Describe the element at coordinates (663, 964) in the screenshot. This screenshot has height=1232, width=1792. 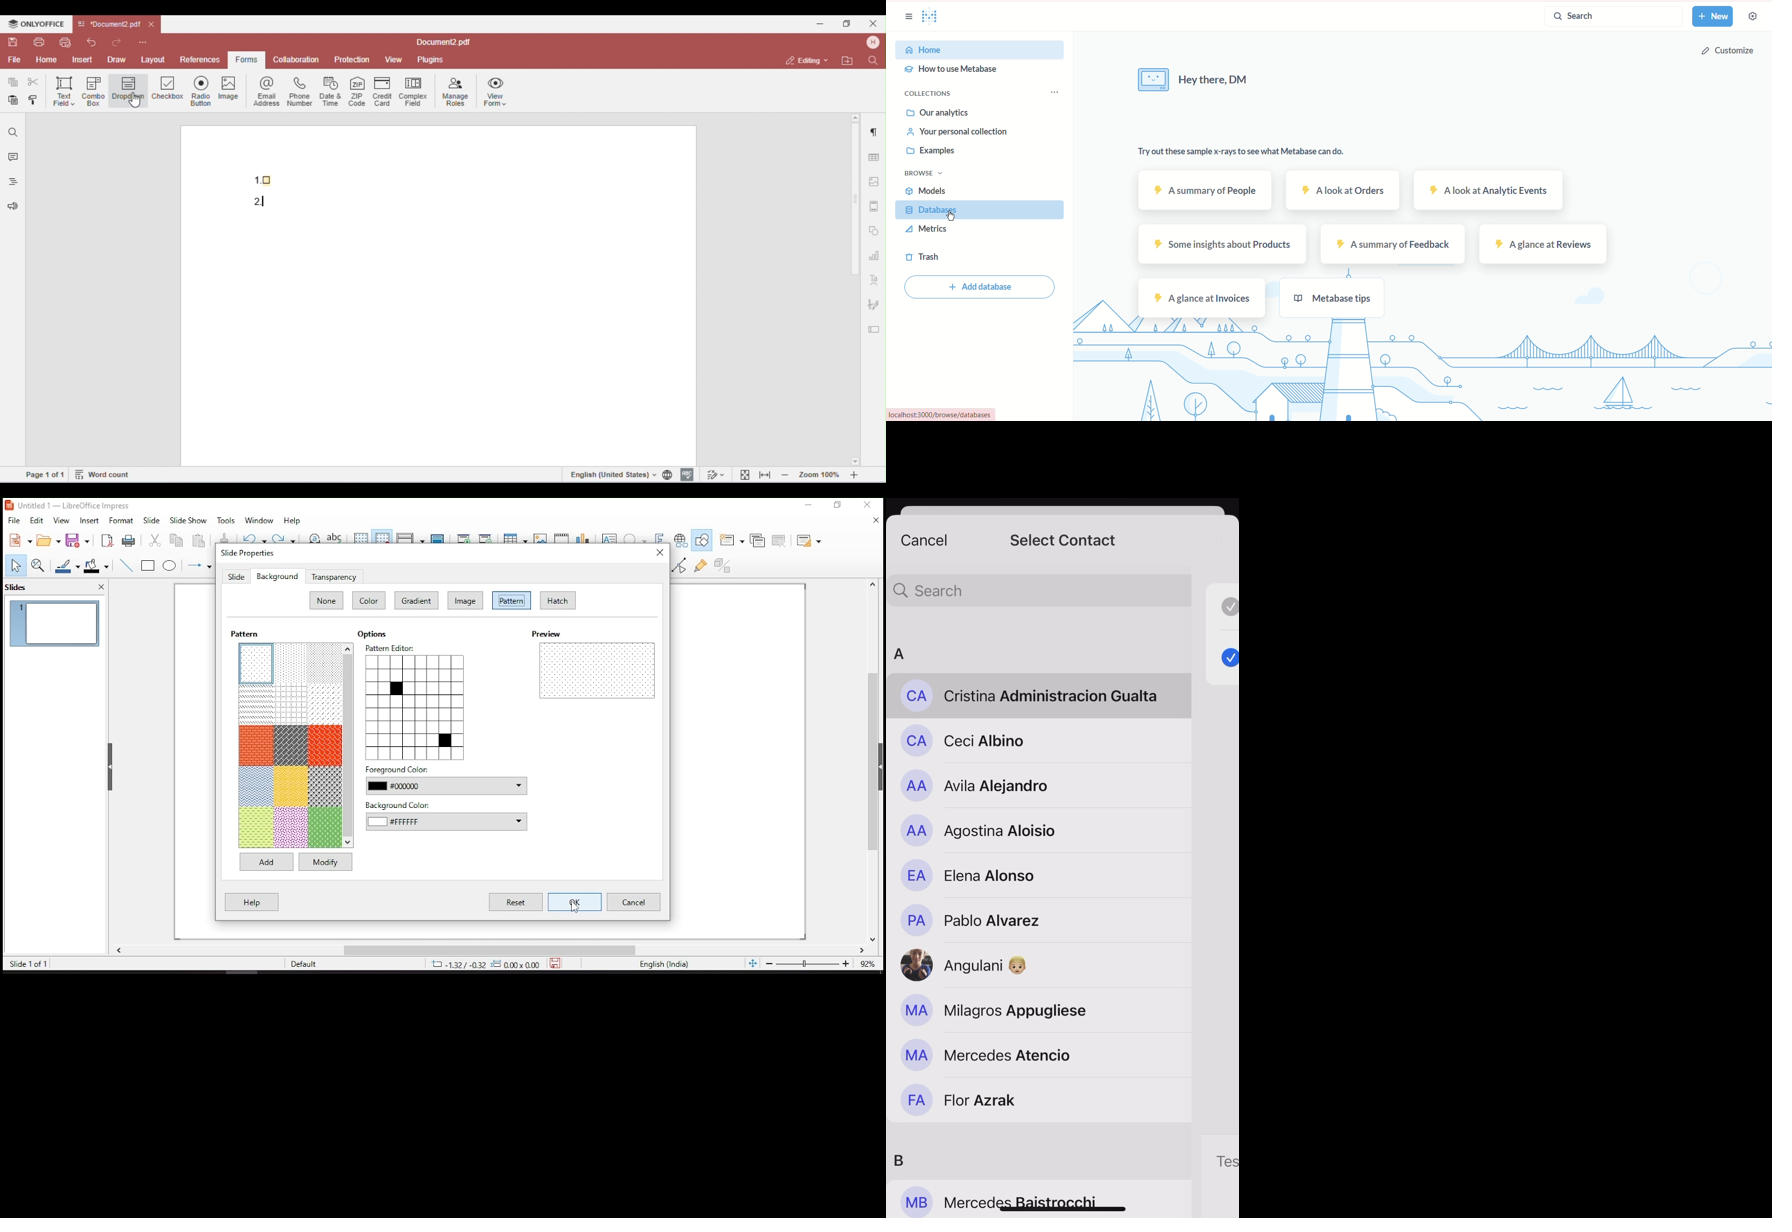
I see `english (india)` at that location.